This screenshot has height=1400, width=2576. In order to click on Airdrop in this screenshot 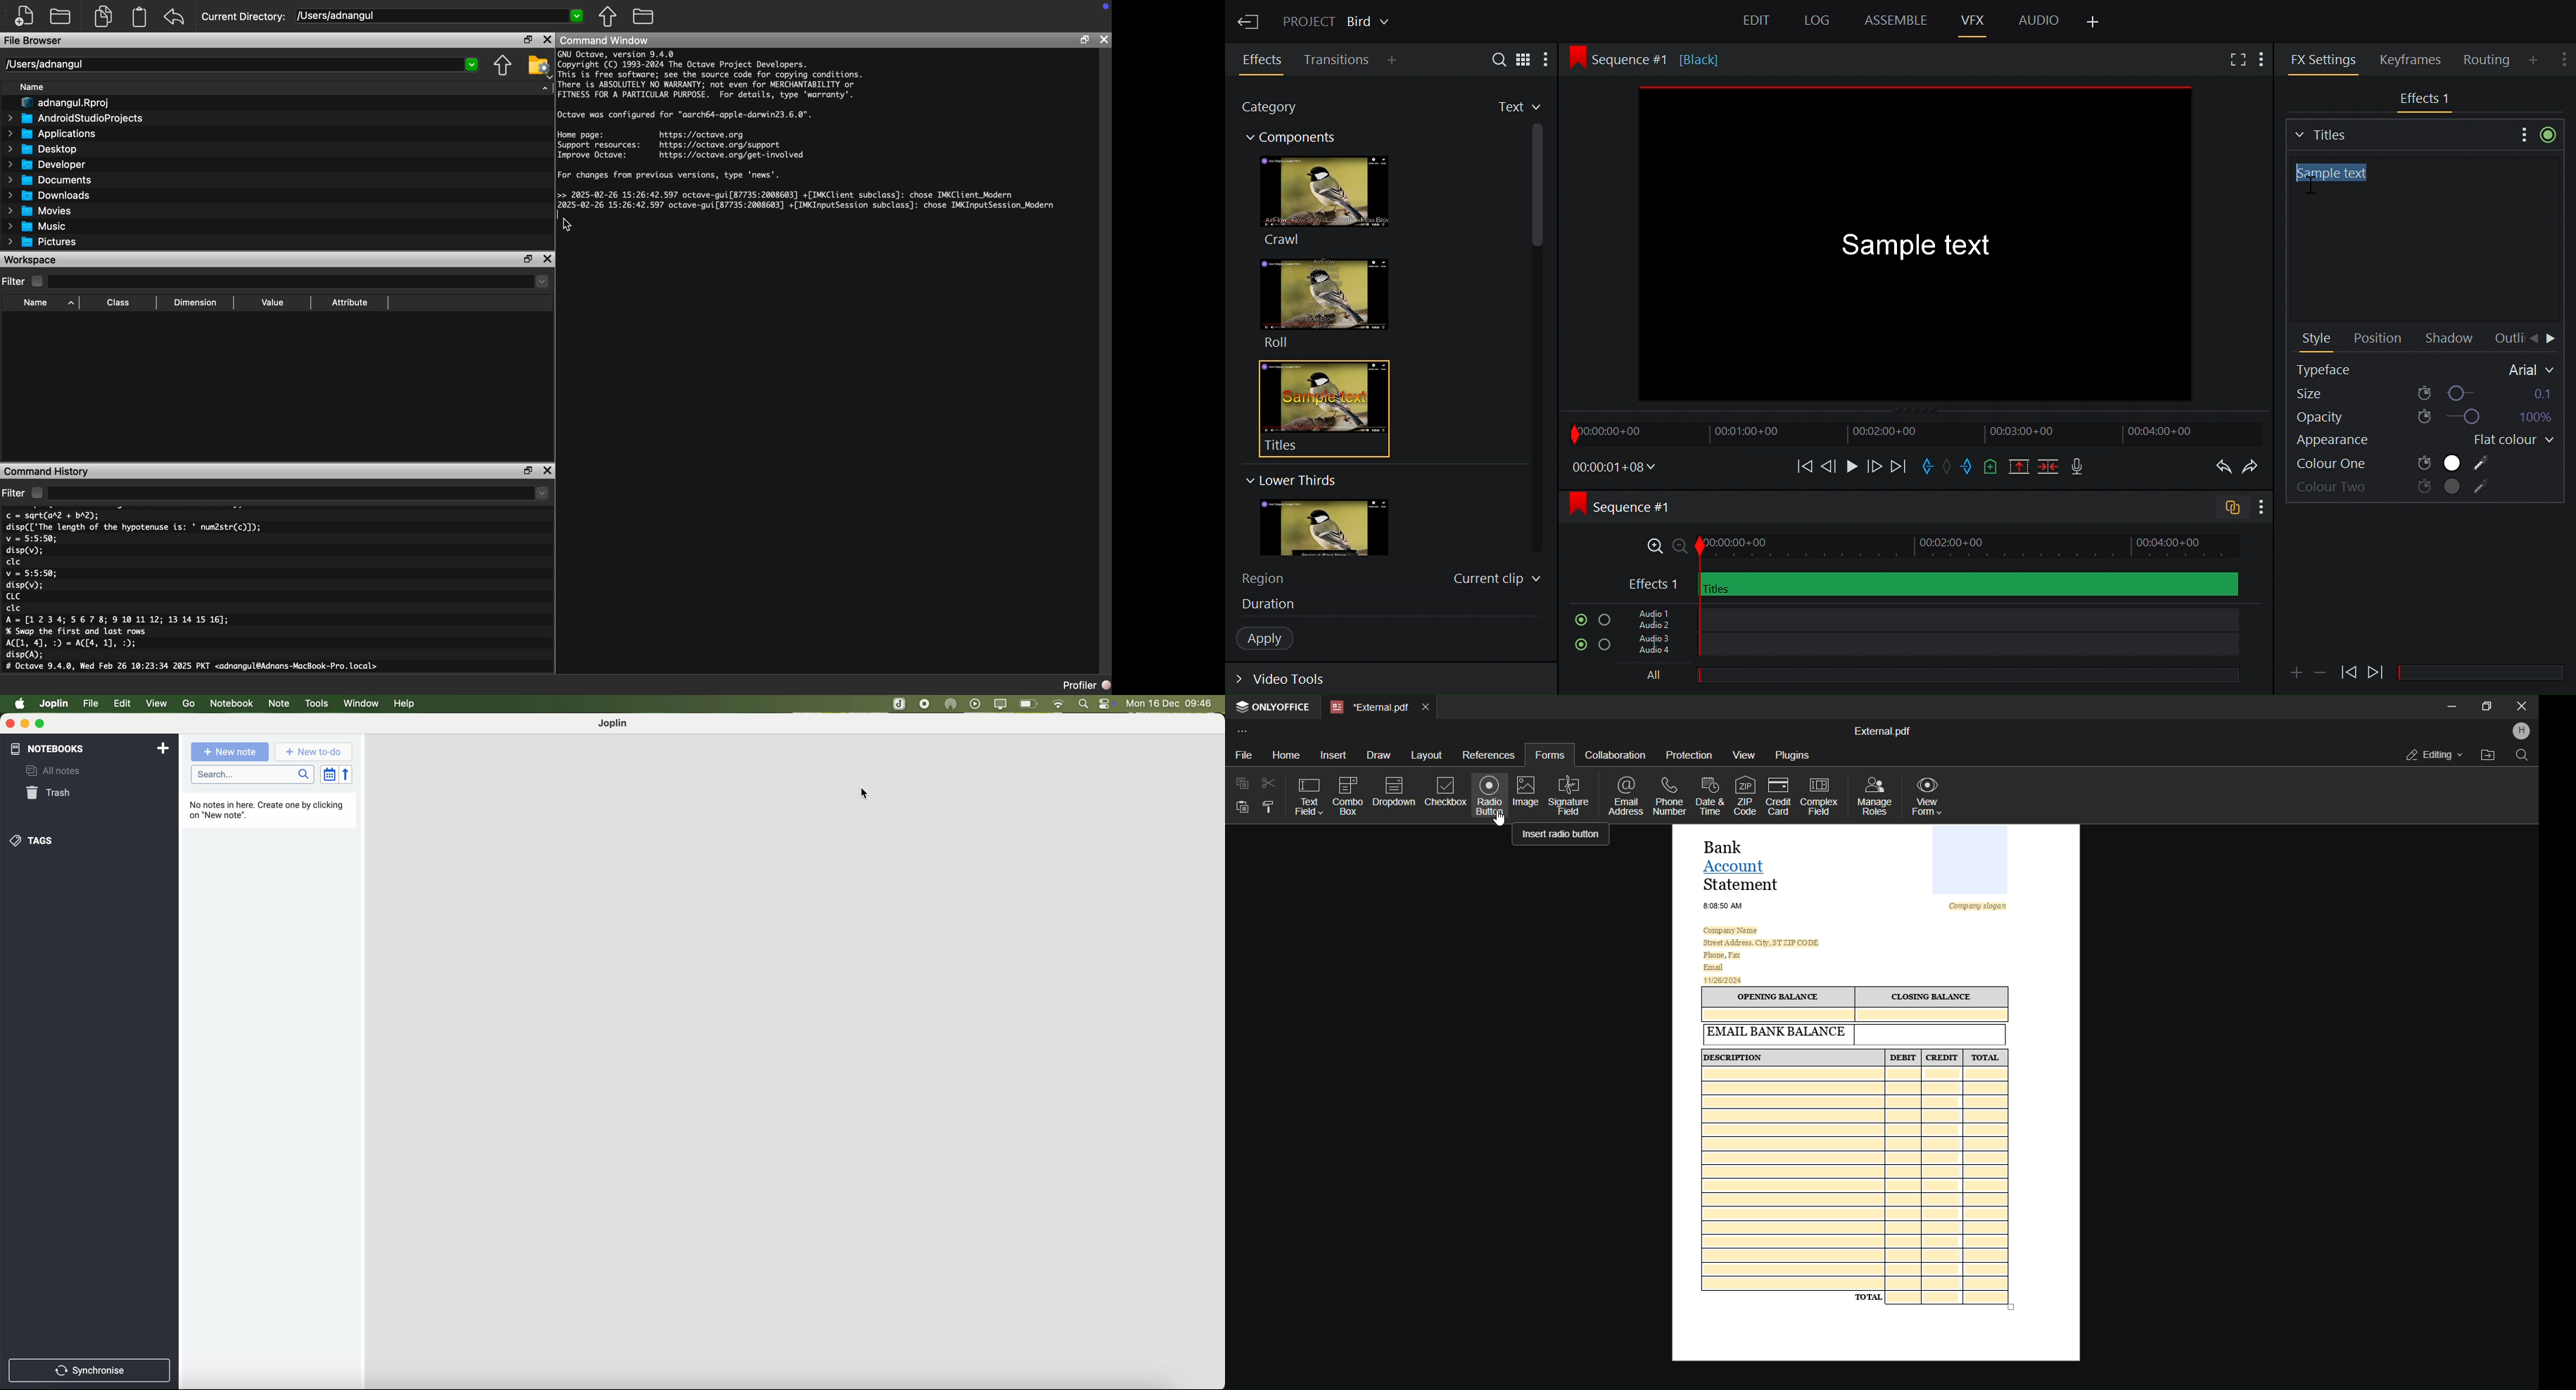, I will do `click(953, 704)`.